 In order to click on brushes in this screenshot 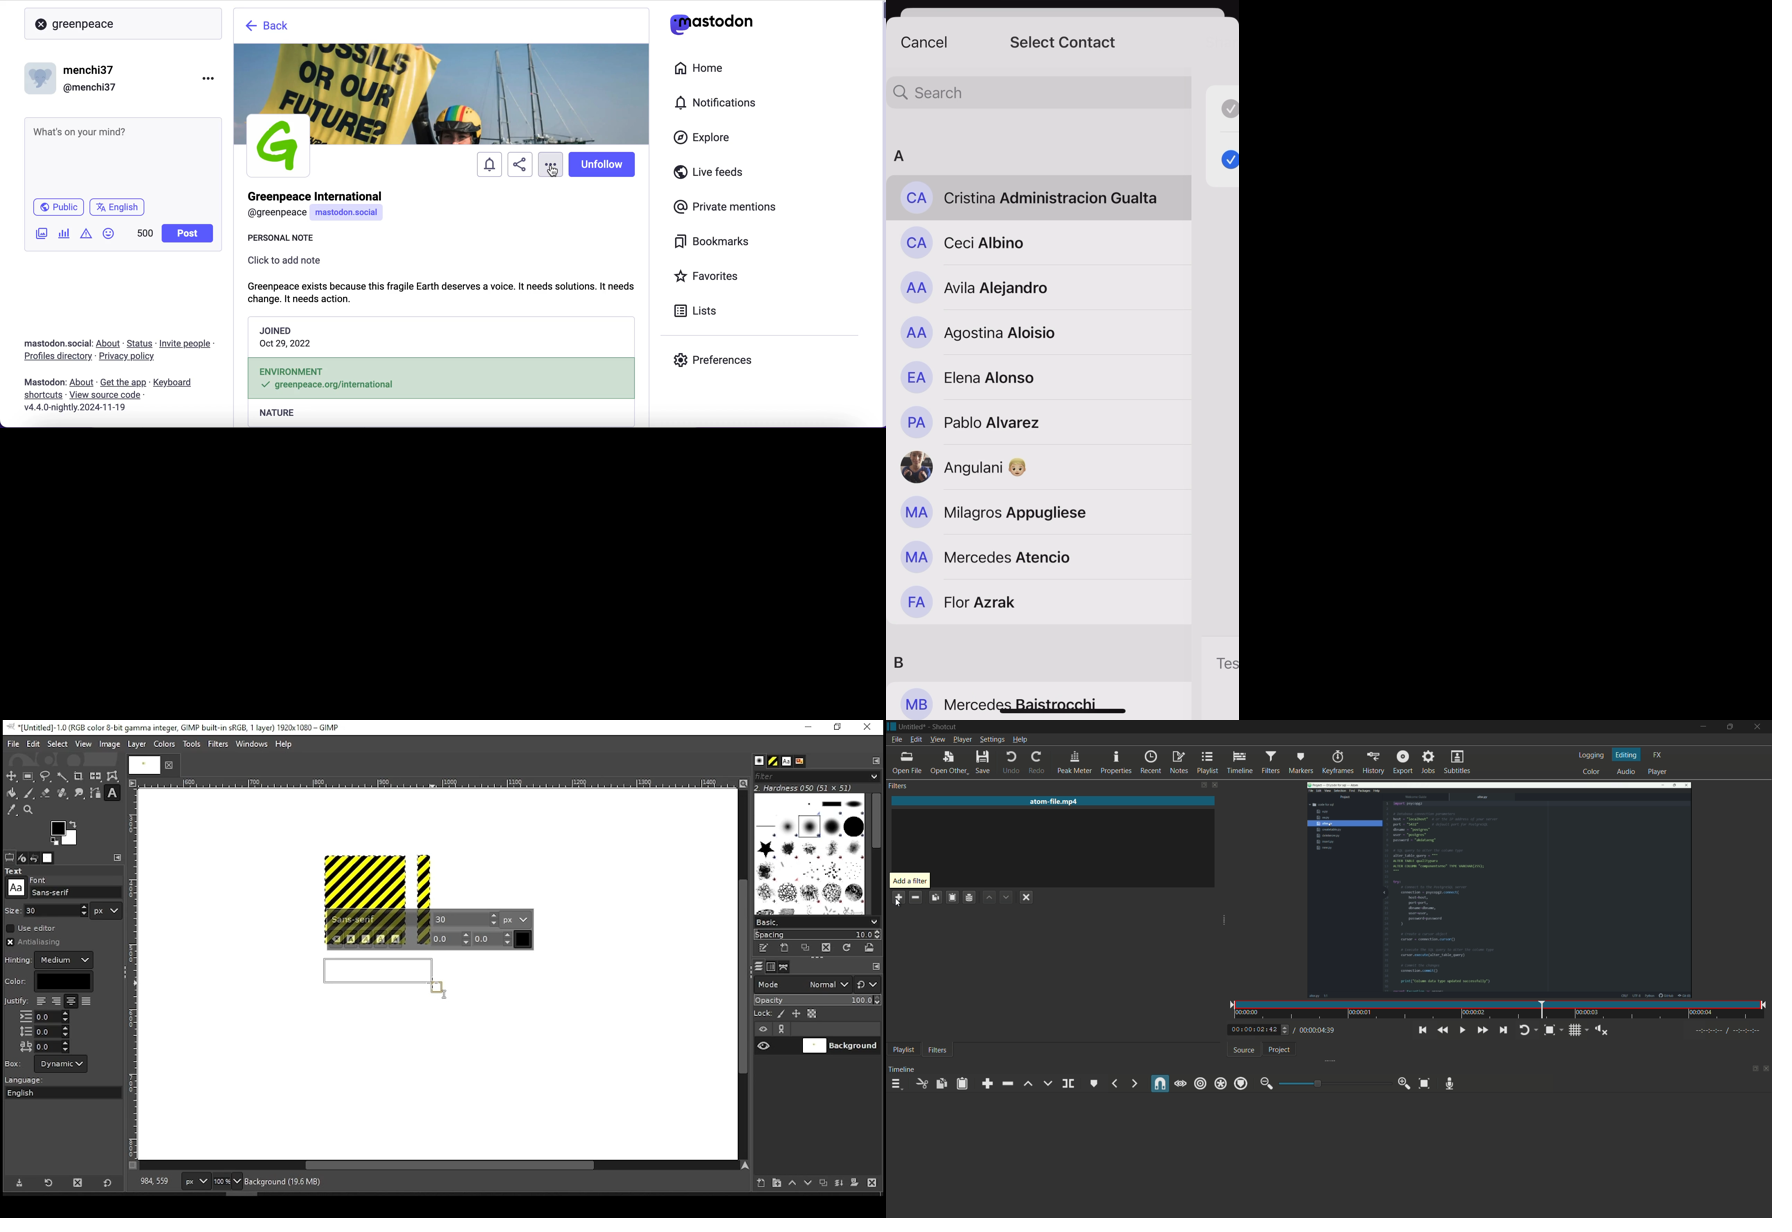, I will do `click(759, 762)`.